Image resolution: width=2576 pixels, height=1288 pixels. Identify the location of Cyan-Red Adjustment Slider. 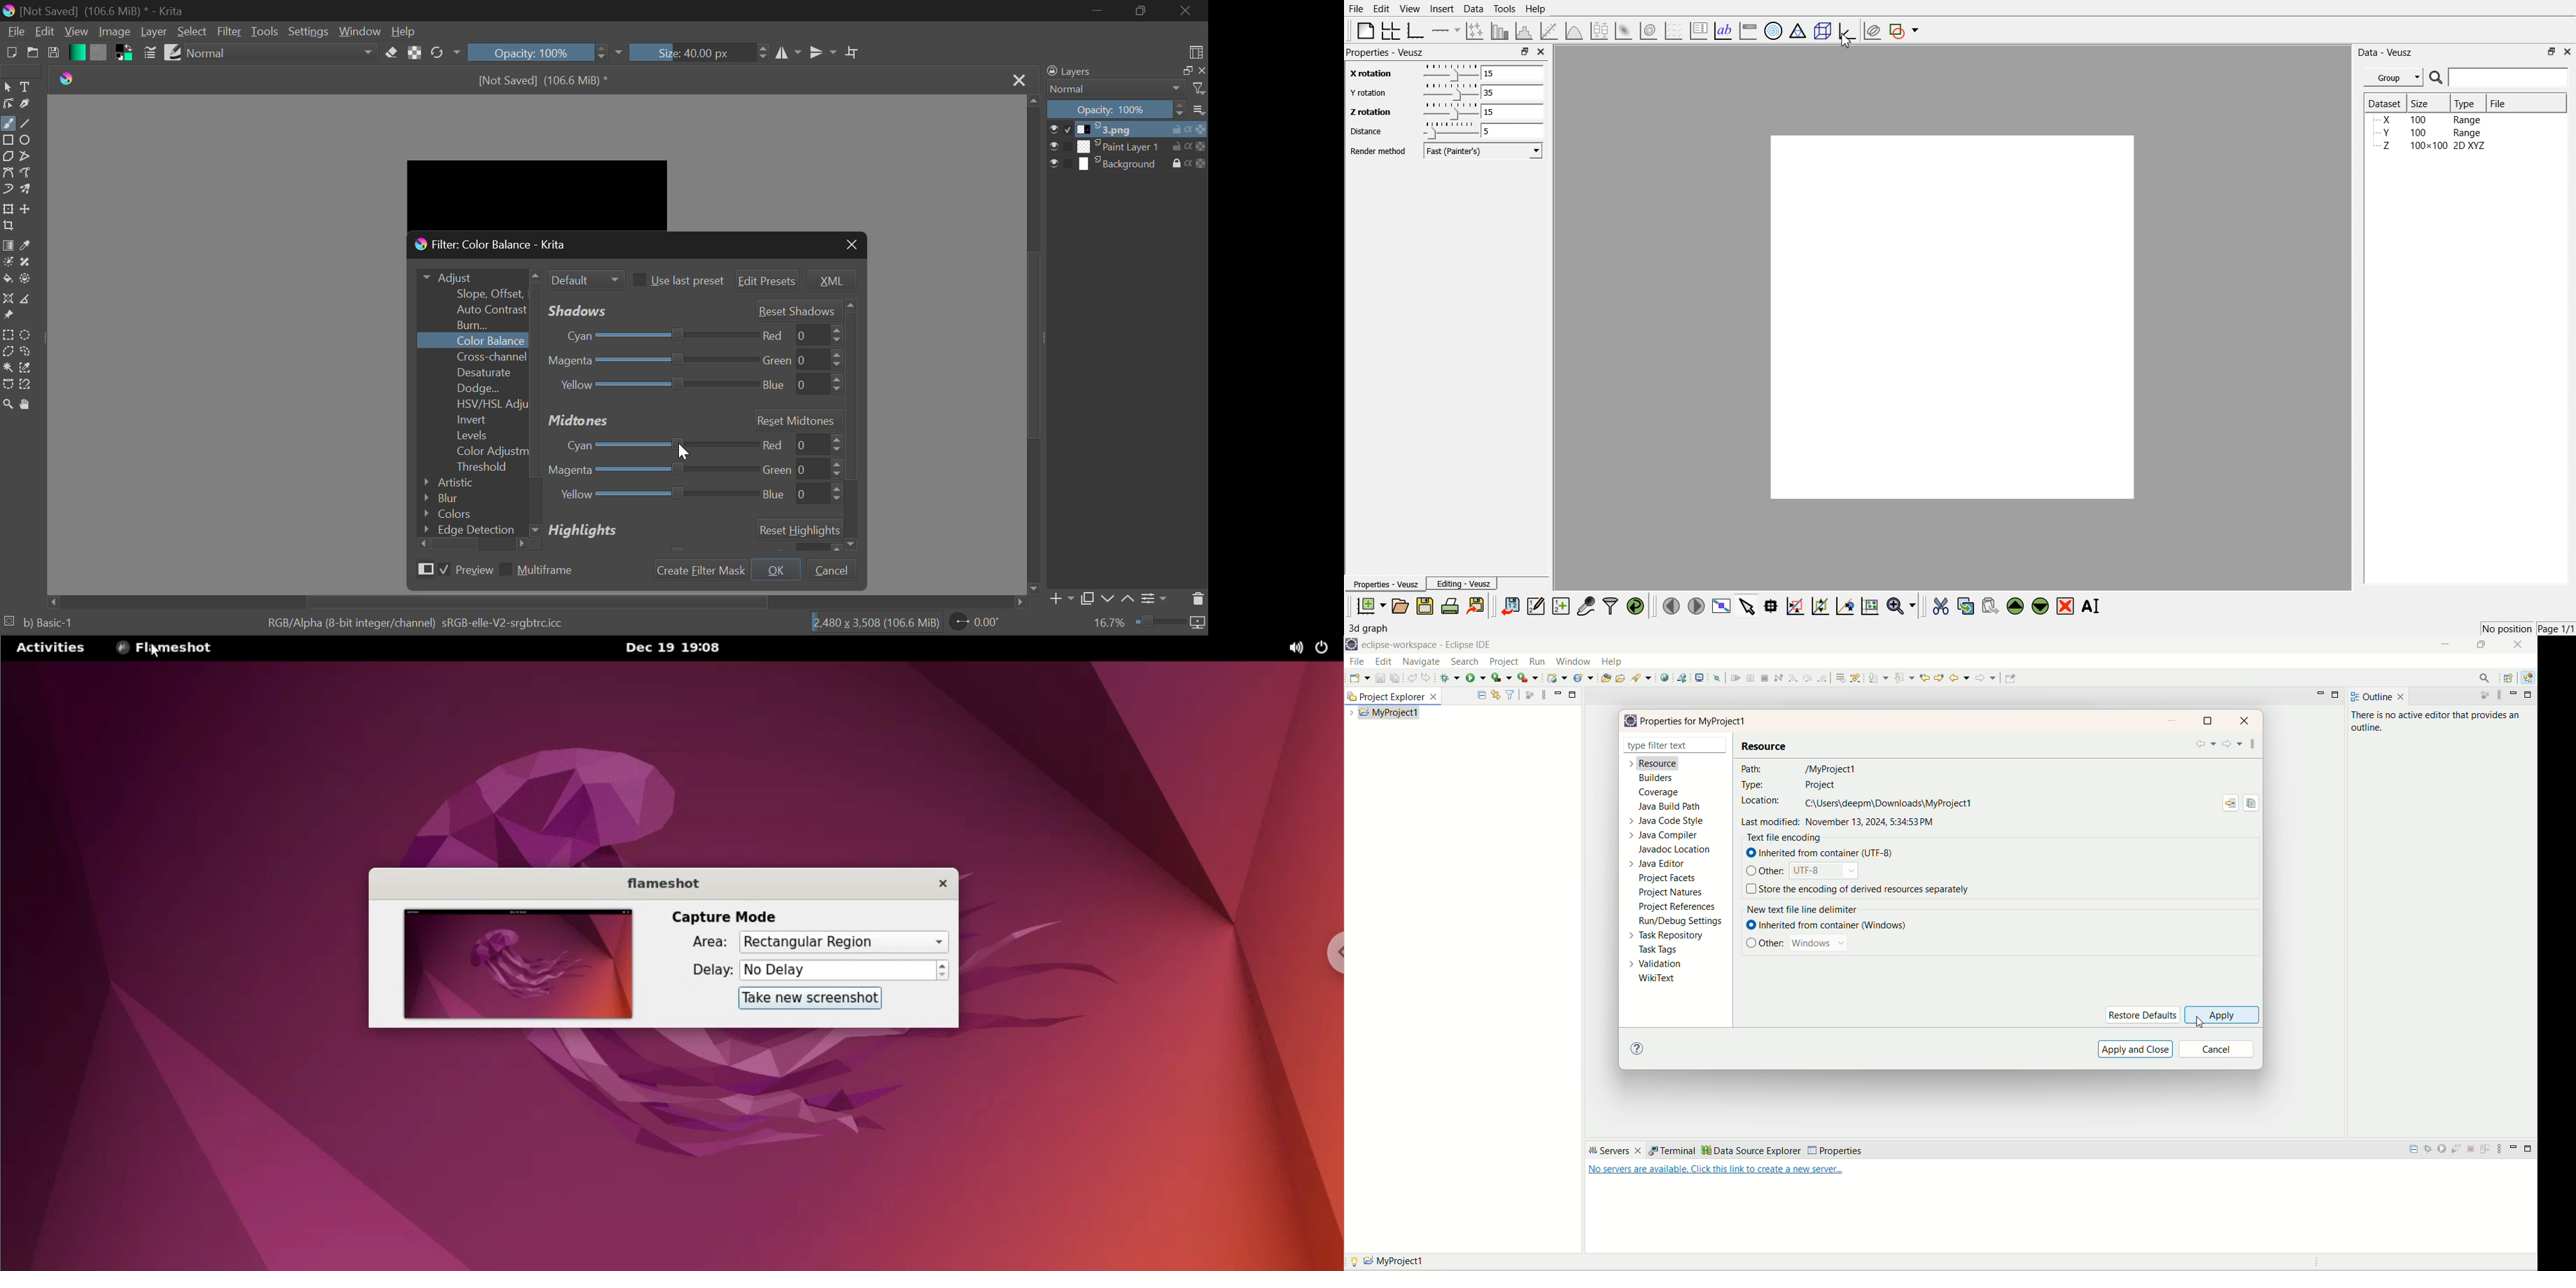
(654, 444).